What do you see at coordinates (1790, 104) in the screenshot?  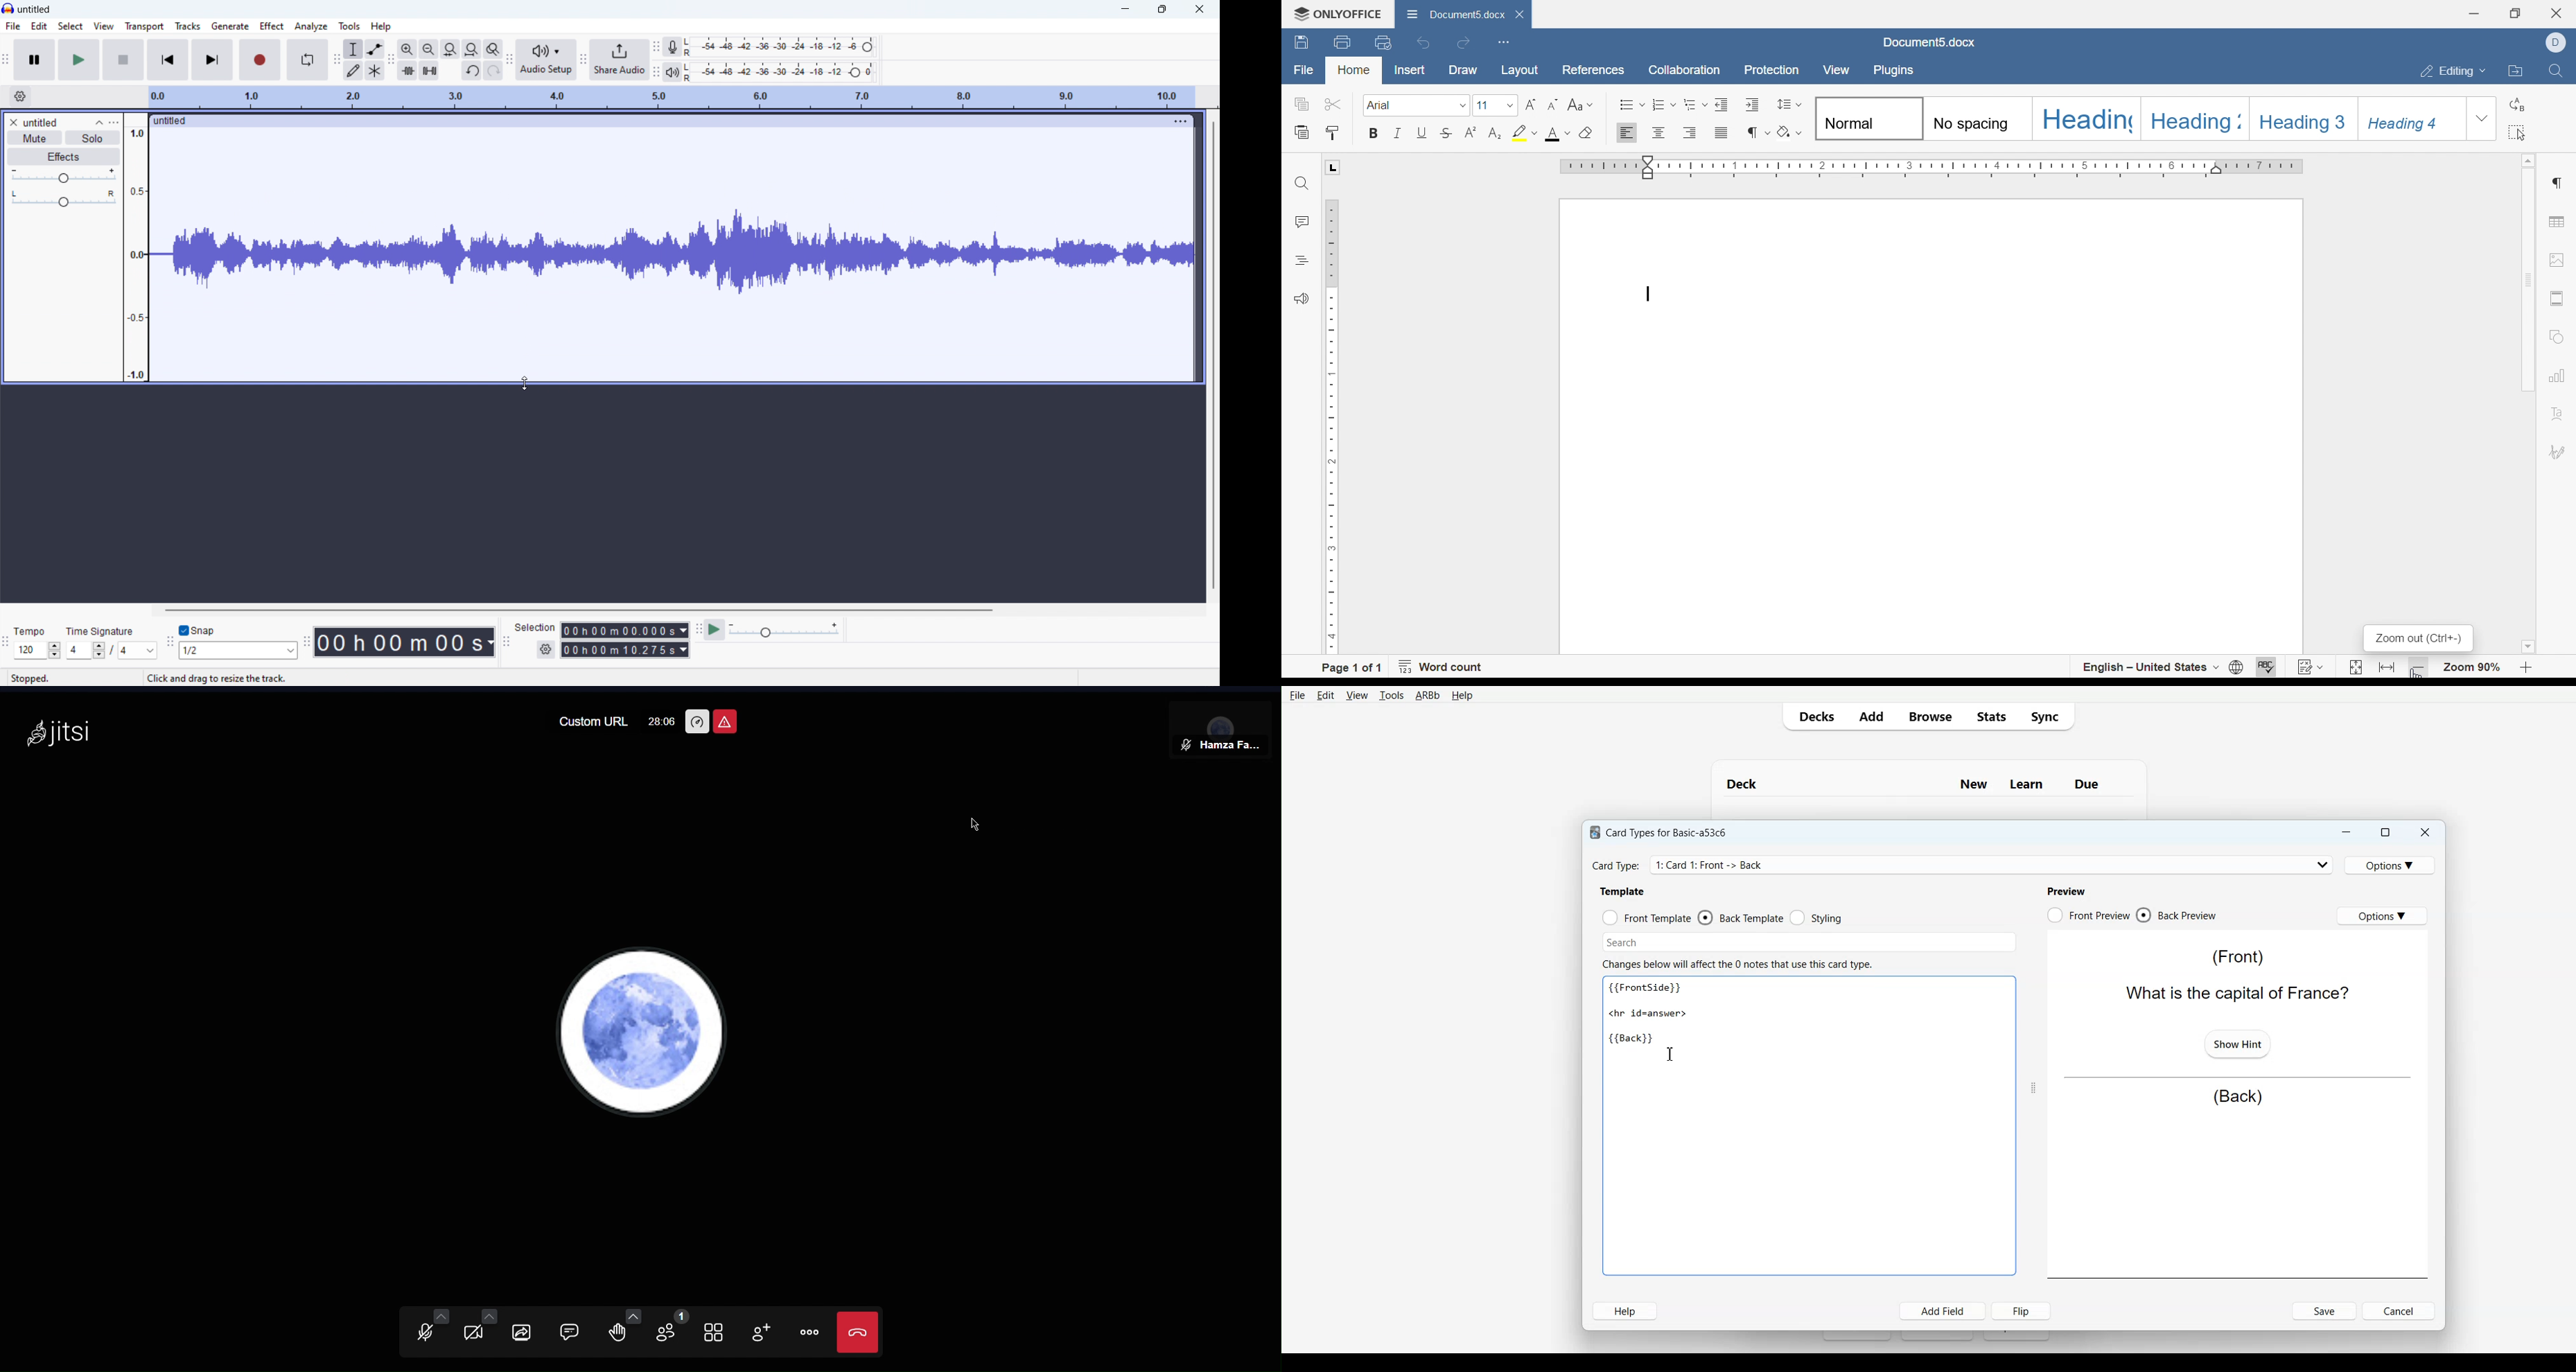 I see `paragraph line spacing` at bounding box center [1790, 104].